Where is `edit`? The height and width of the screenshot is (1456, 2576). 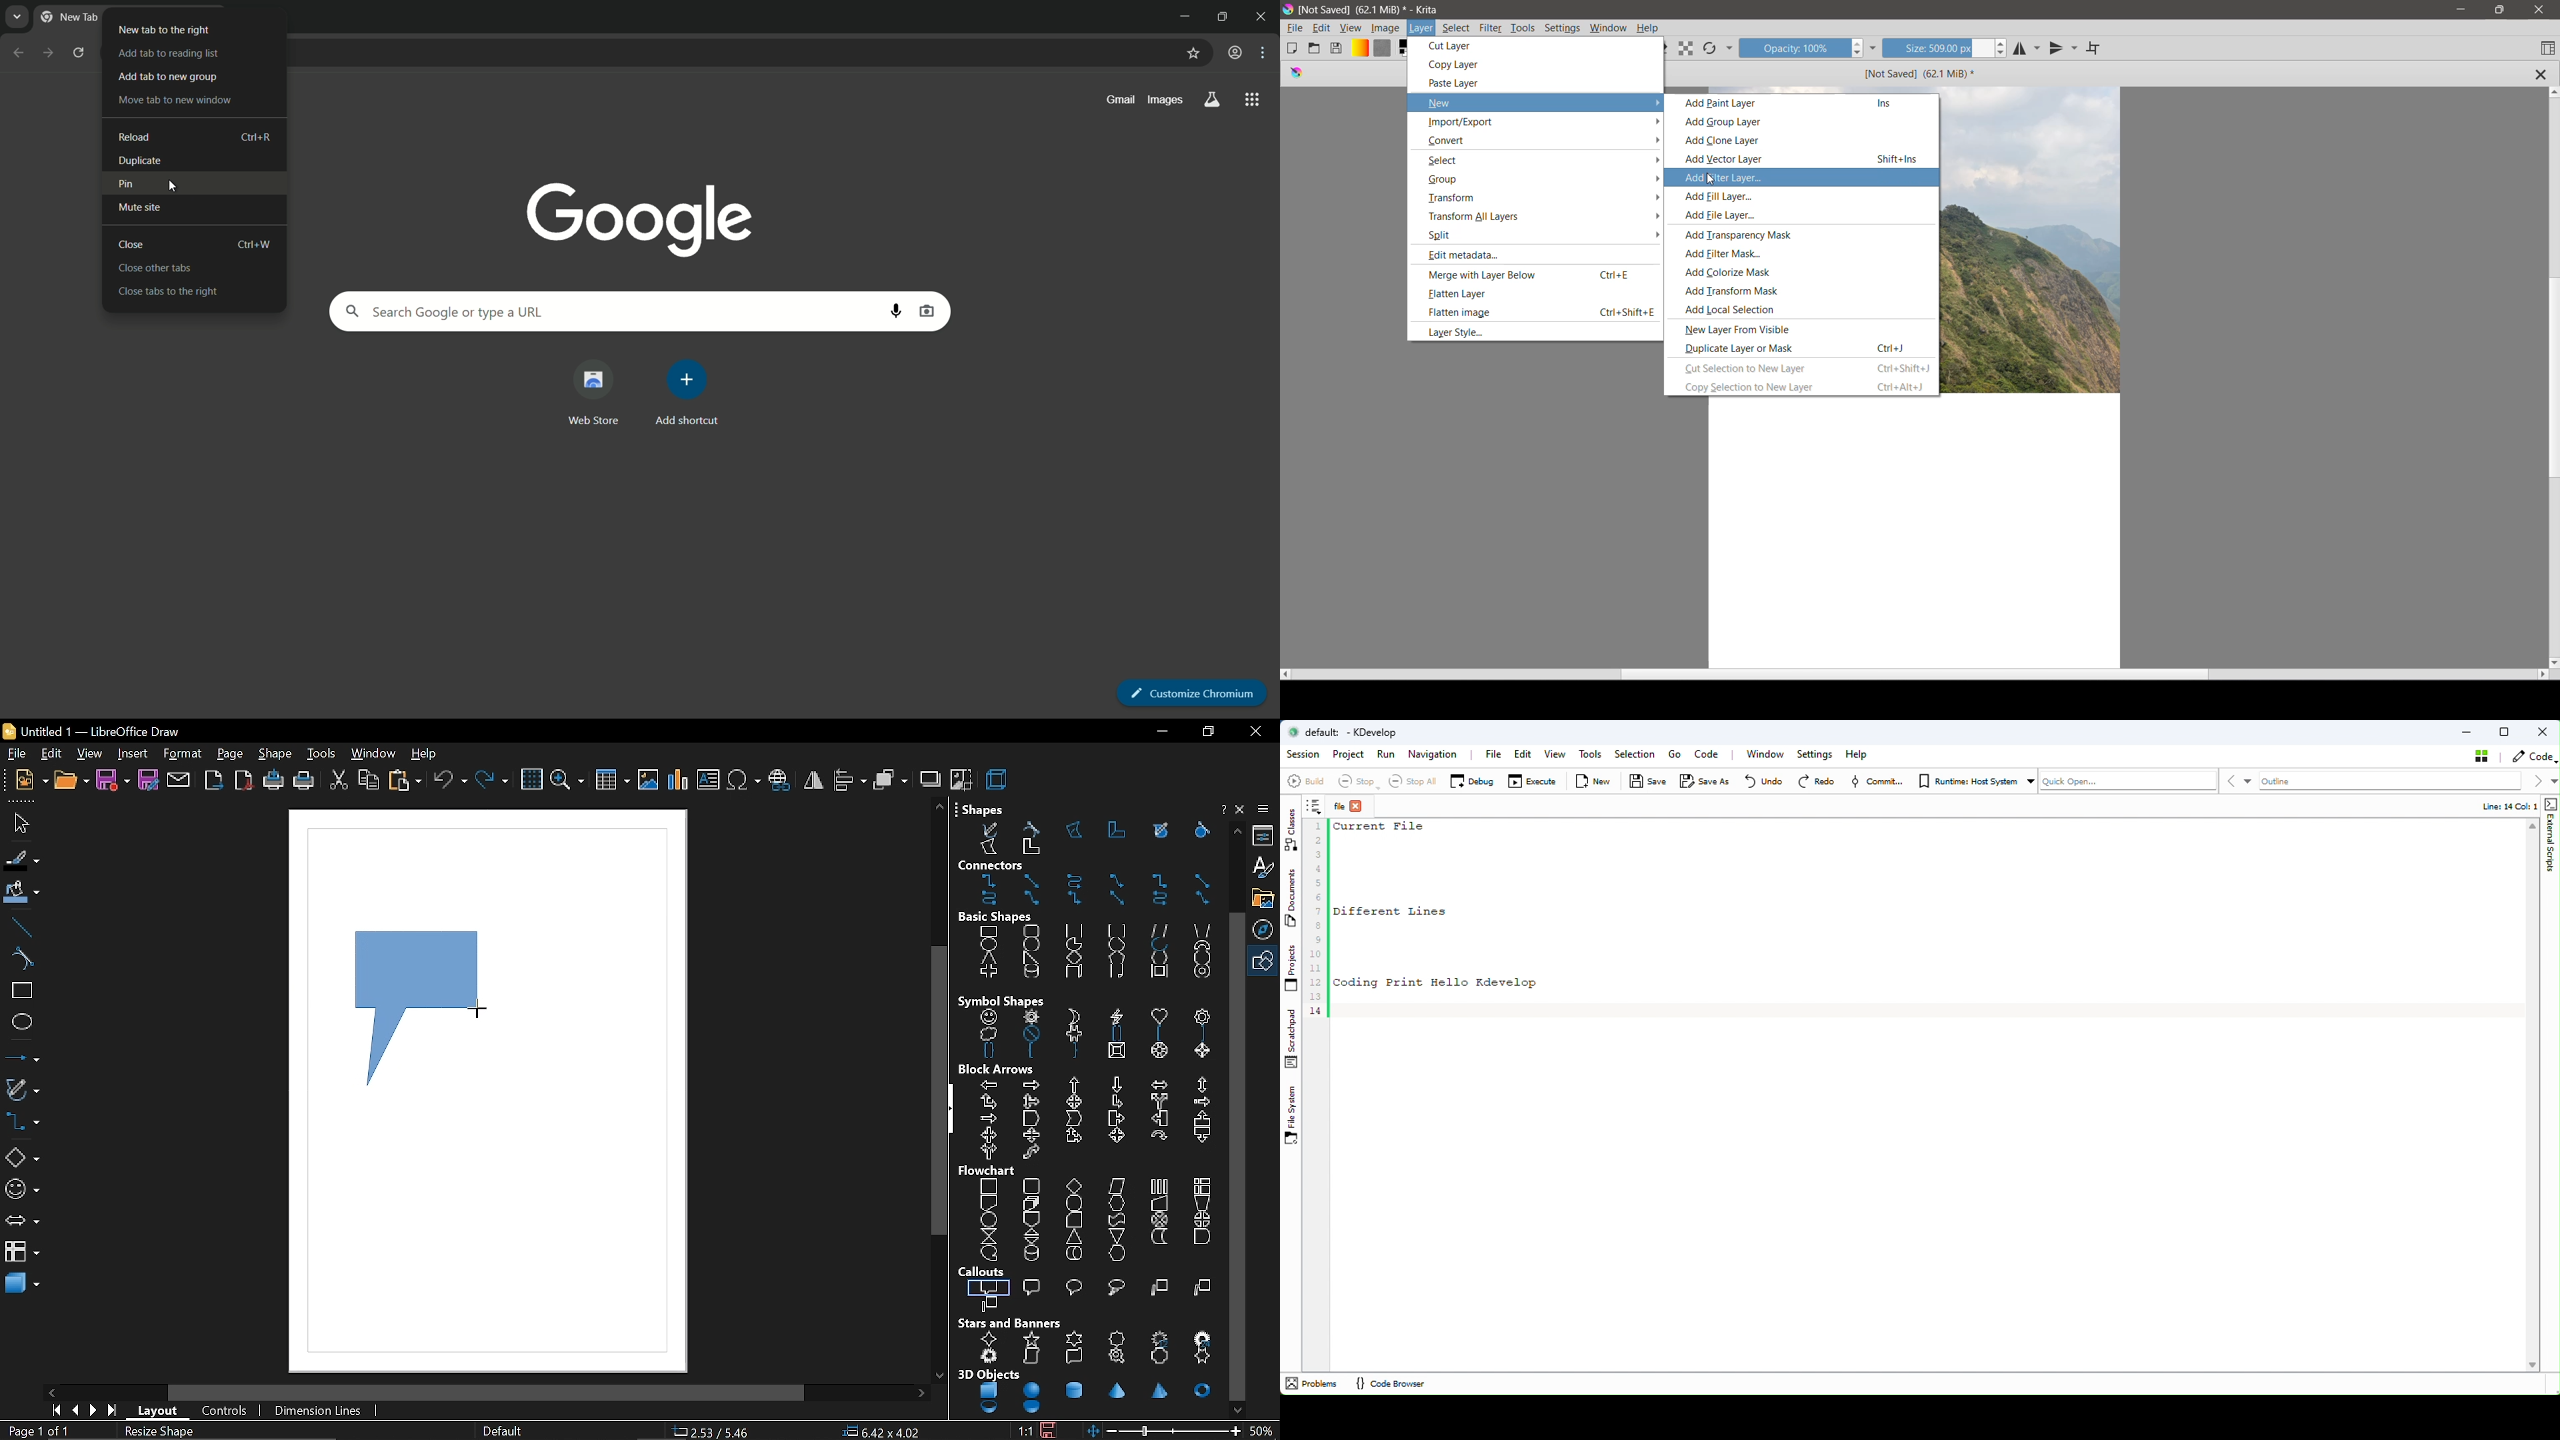 edit is located at coordinates (50, 754).